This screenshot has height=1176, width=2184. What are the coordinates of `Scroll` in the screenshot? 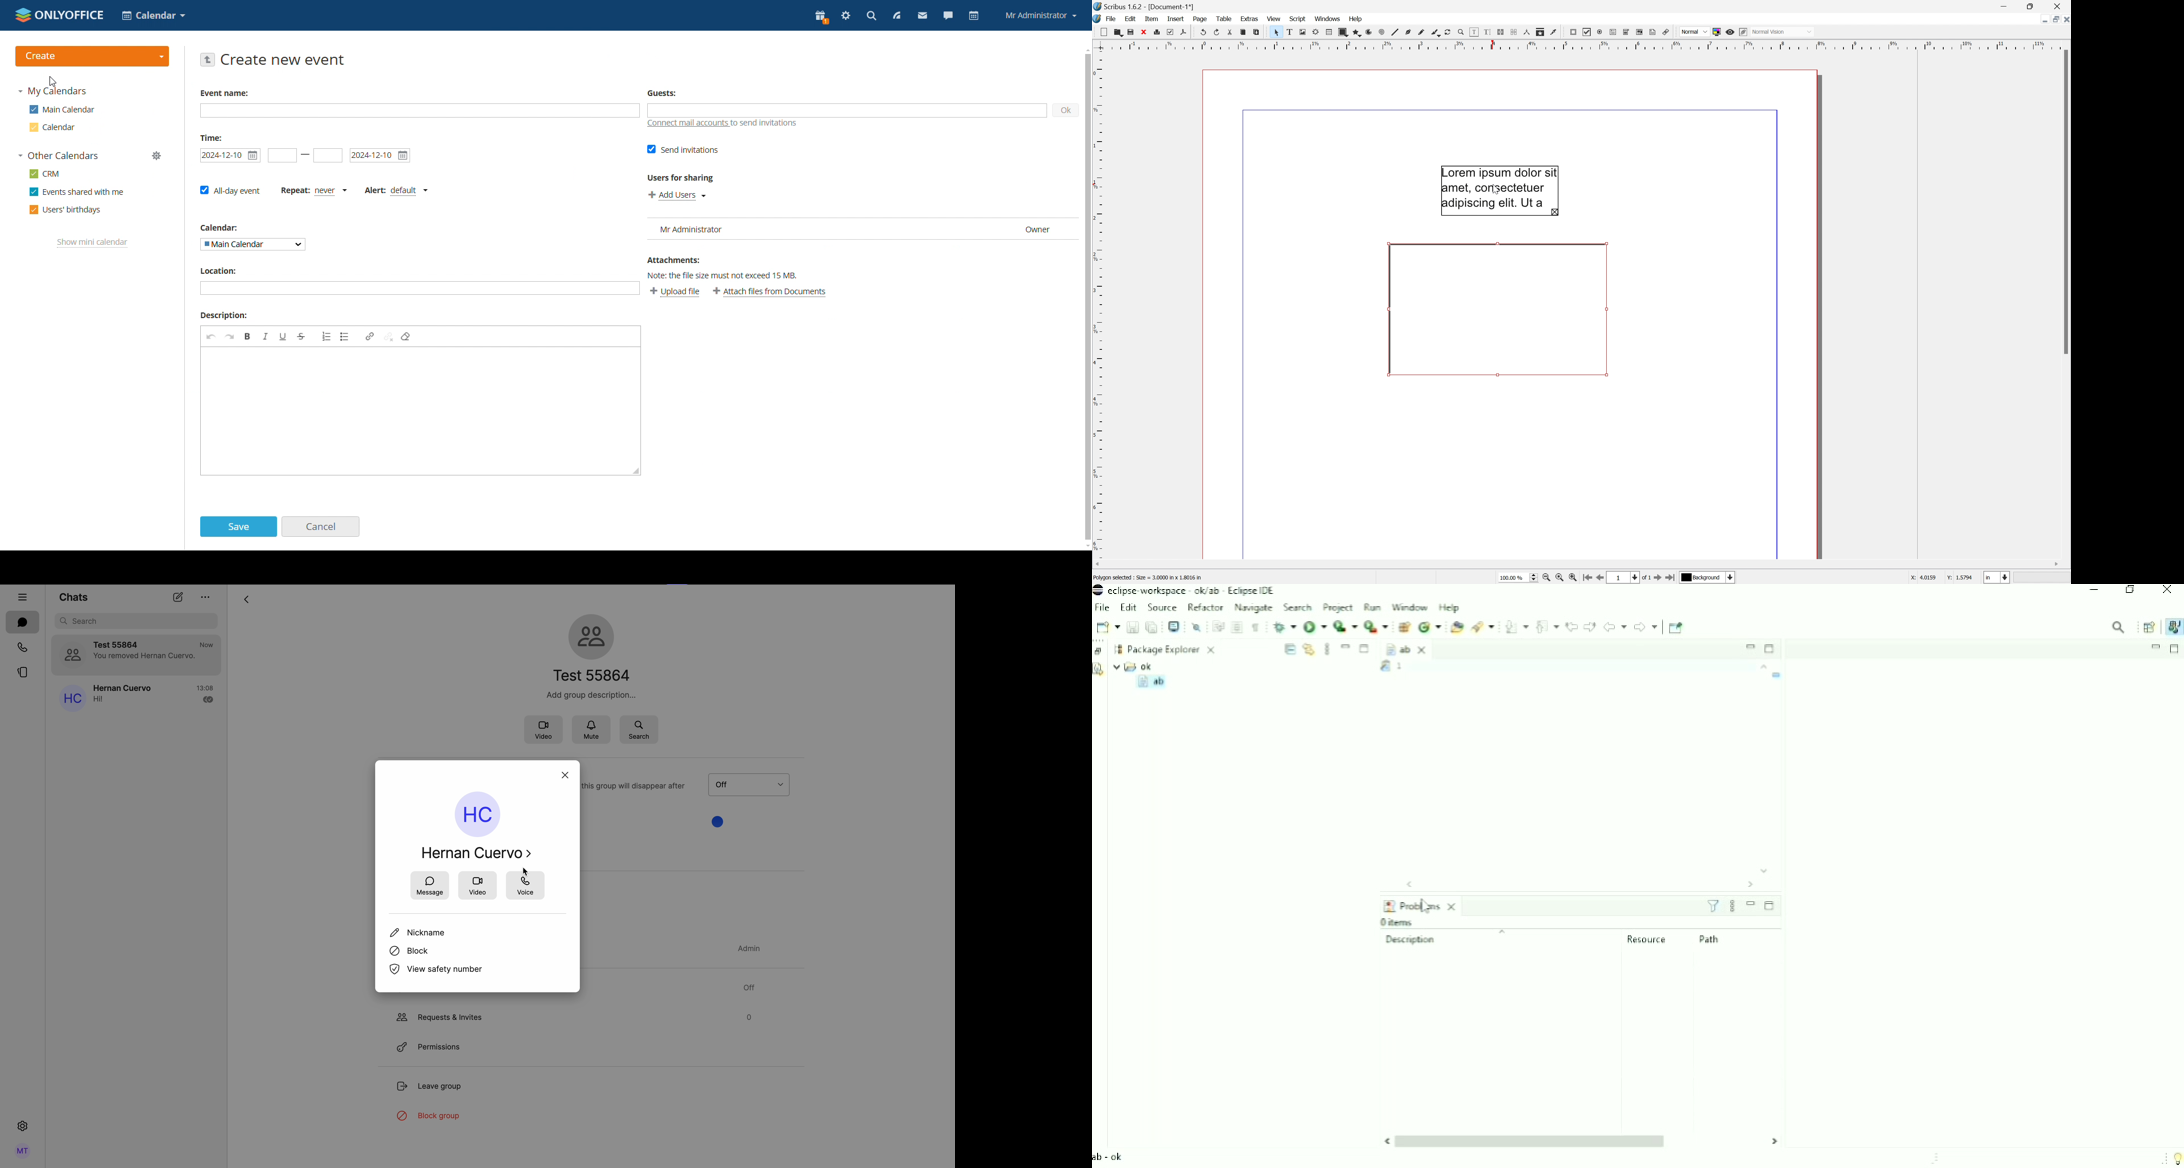 It's located at (1578, 566).